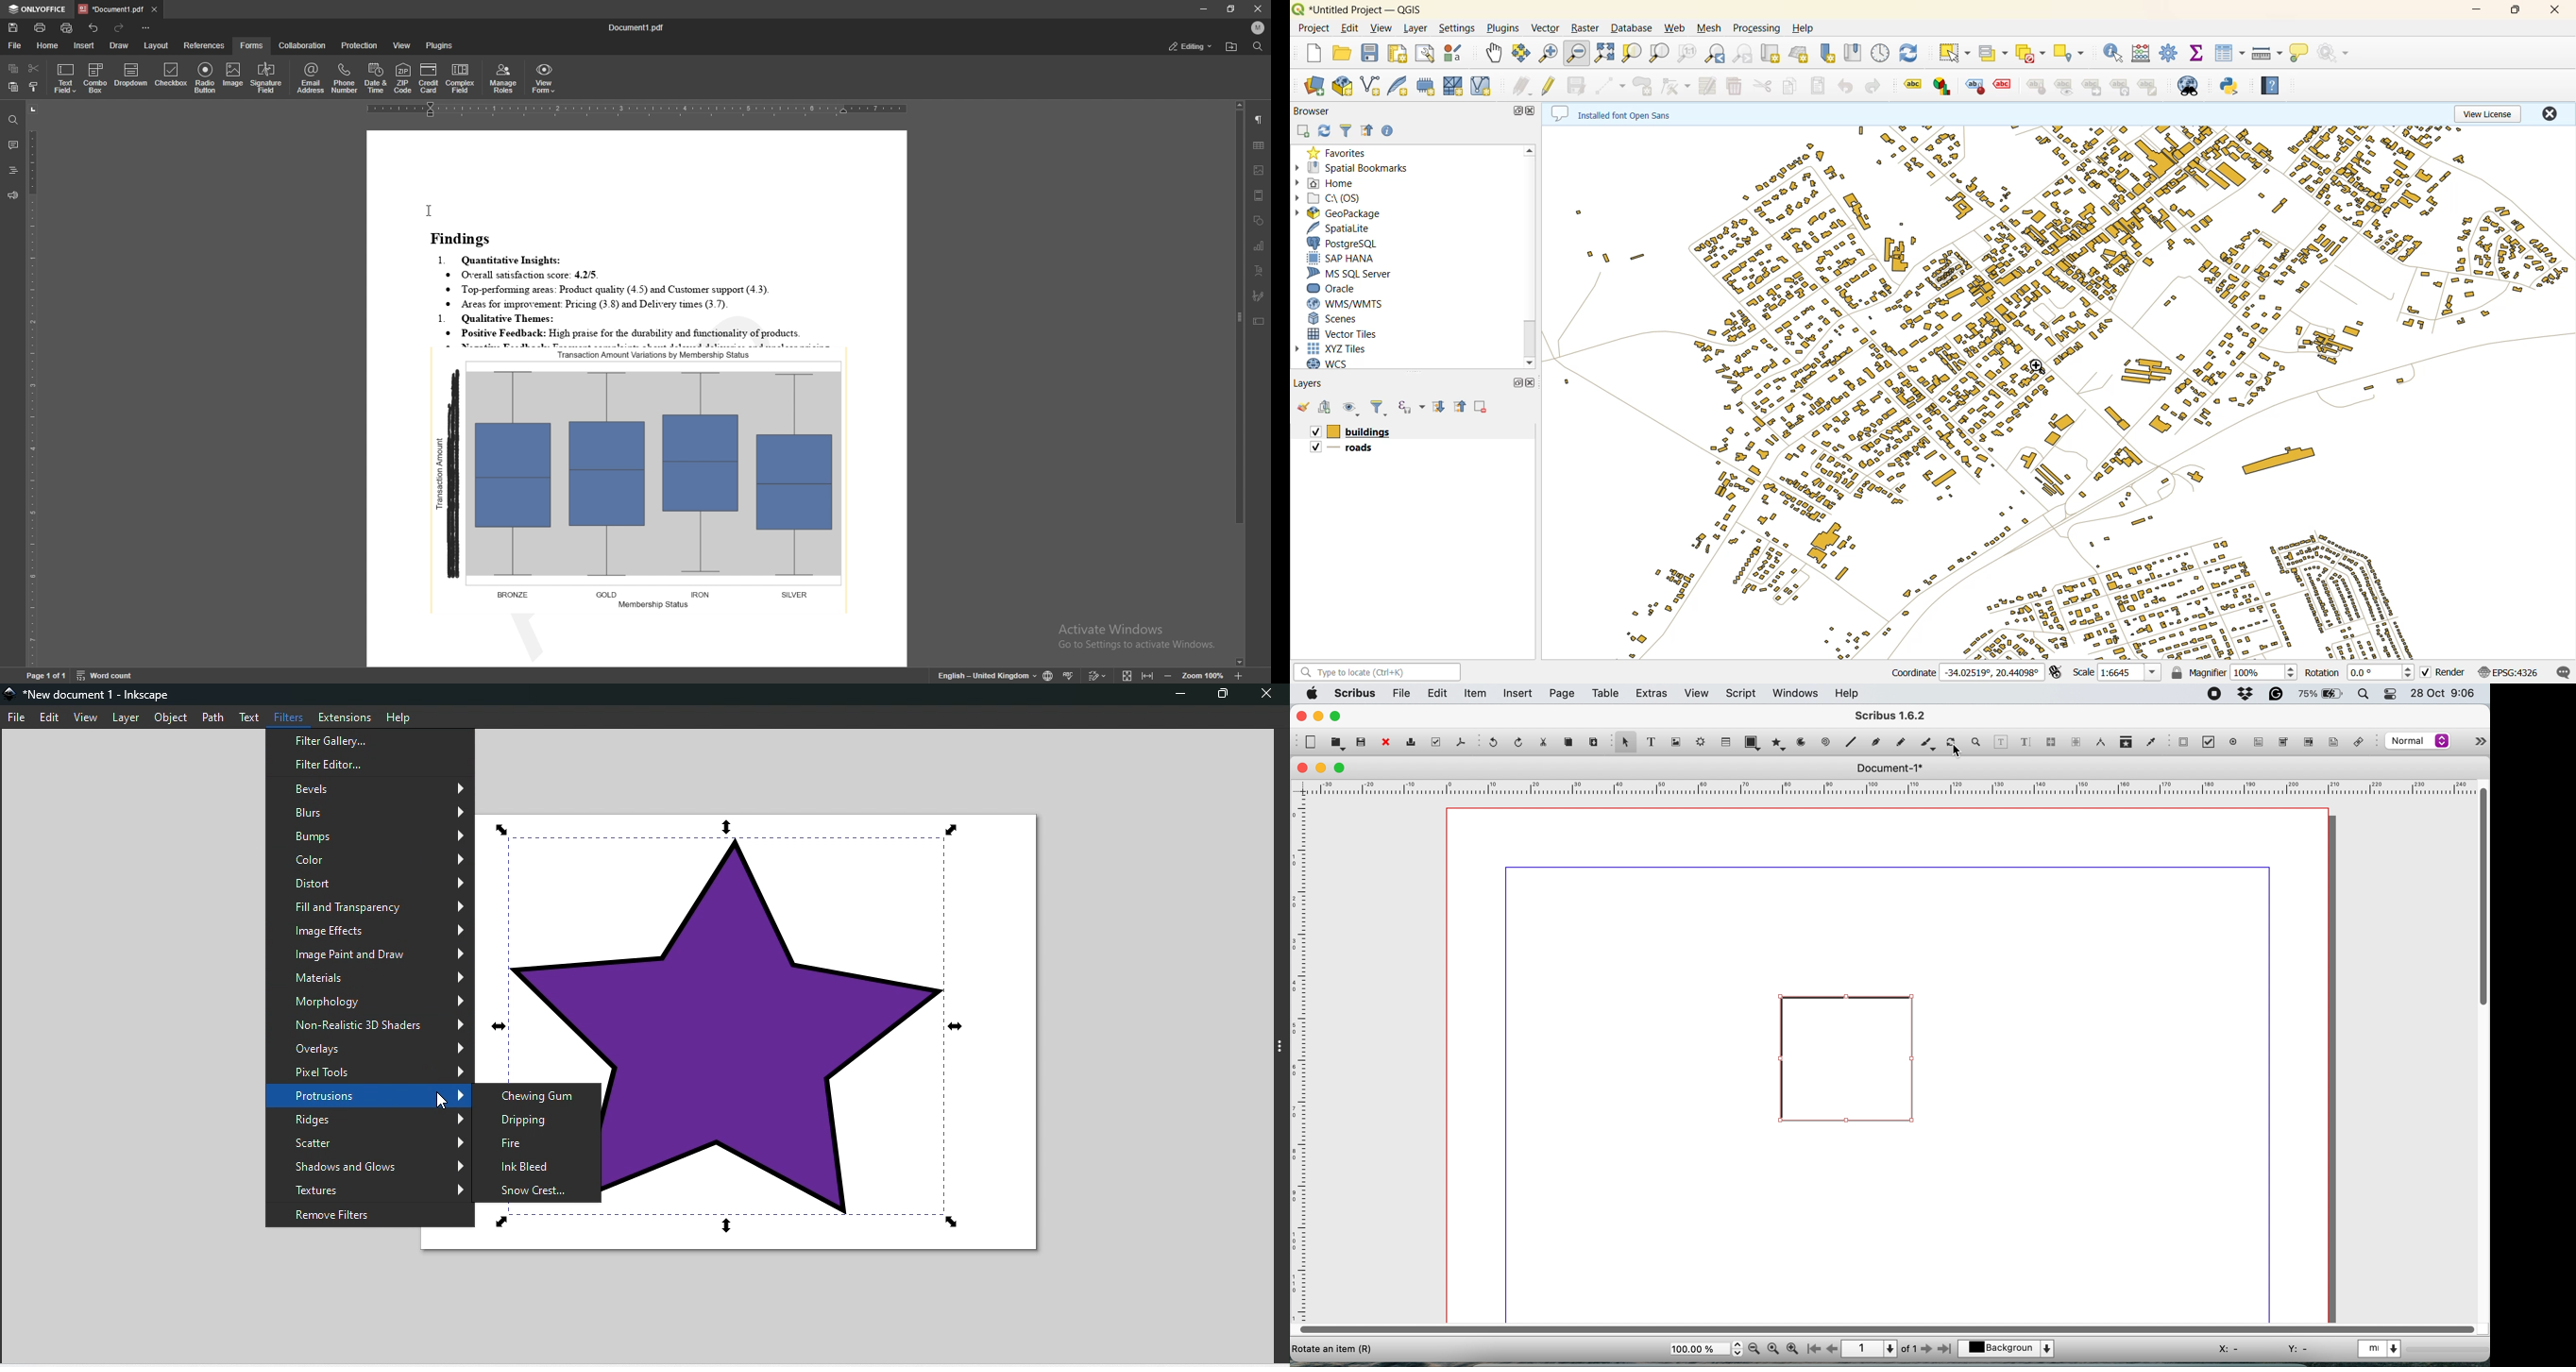 The height and width of the screenshot is (1372, 2576). Describe the element at coordinates (2319, 695) in the screenshot. I see `battery` at that location.